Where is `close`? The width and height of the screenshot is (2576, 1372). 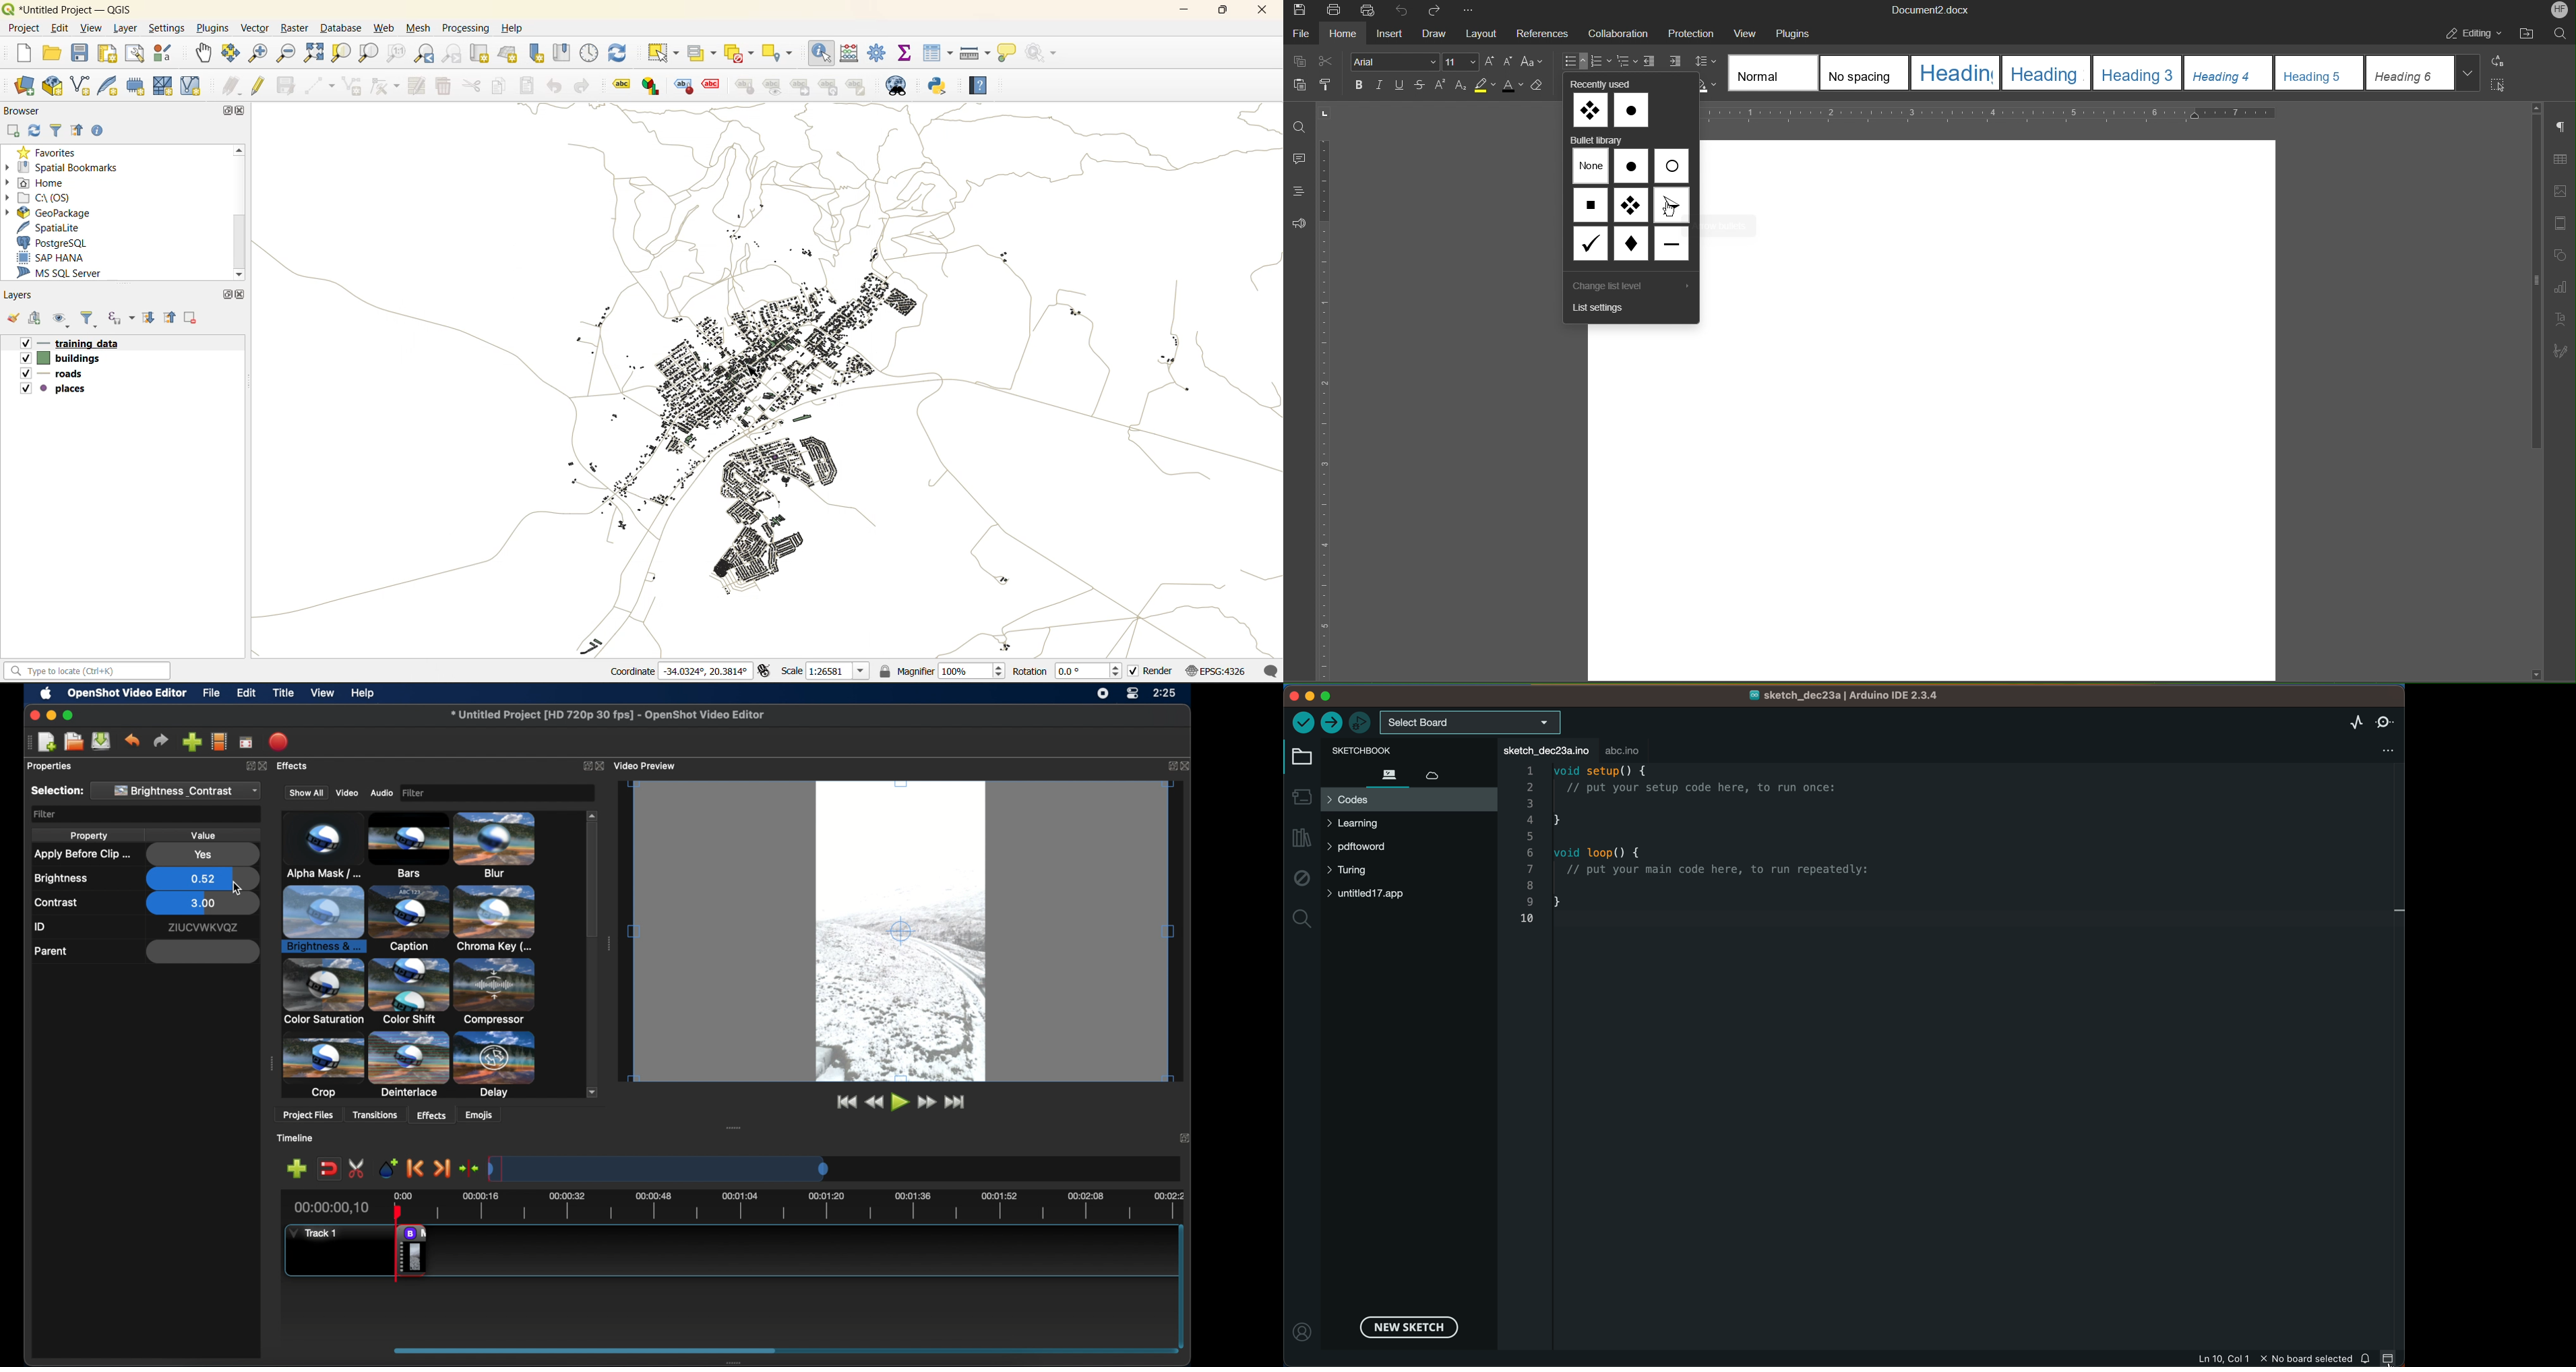 close is located at coordinates (32, 715).